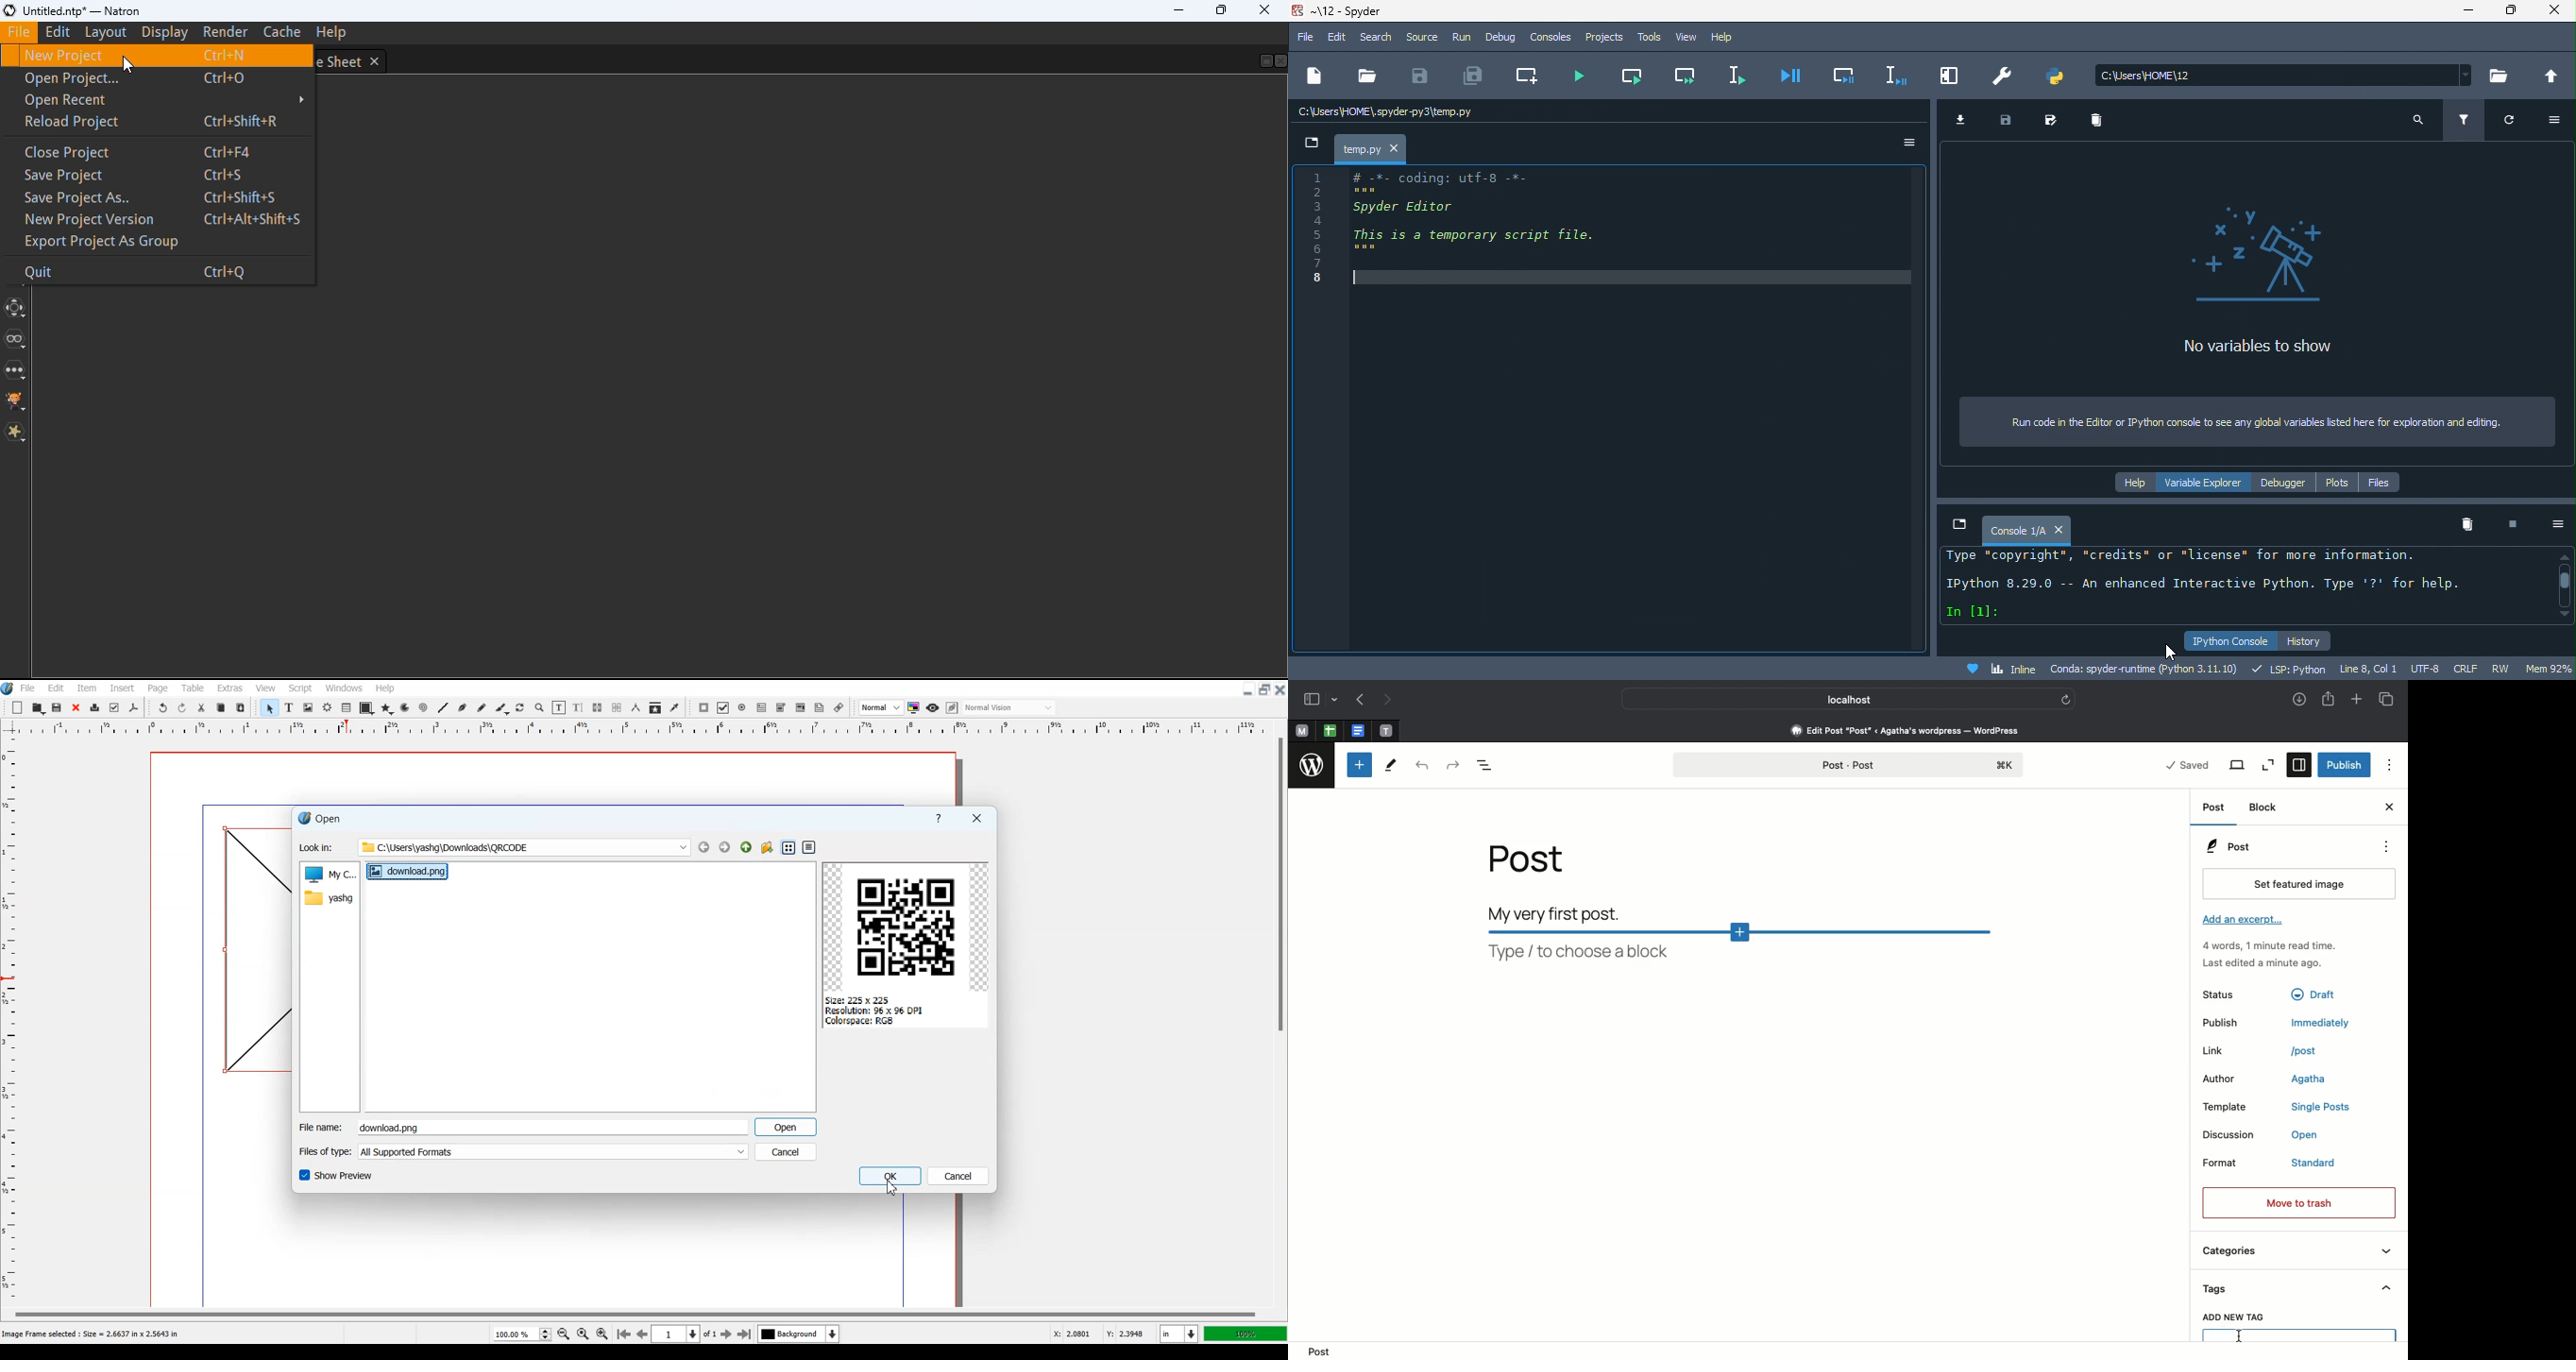 The image size is (2576, 1372). What do you see at coordinates (624, 1334) in the screenshot?
I see `Go to First page` at bounding box center [624, 1334].